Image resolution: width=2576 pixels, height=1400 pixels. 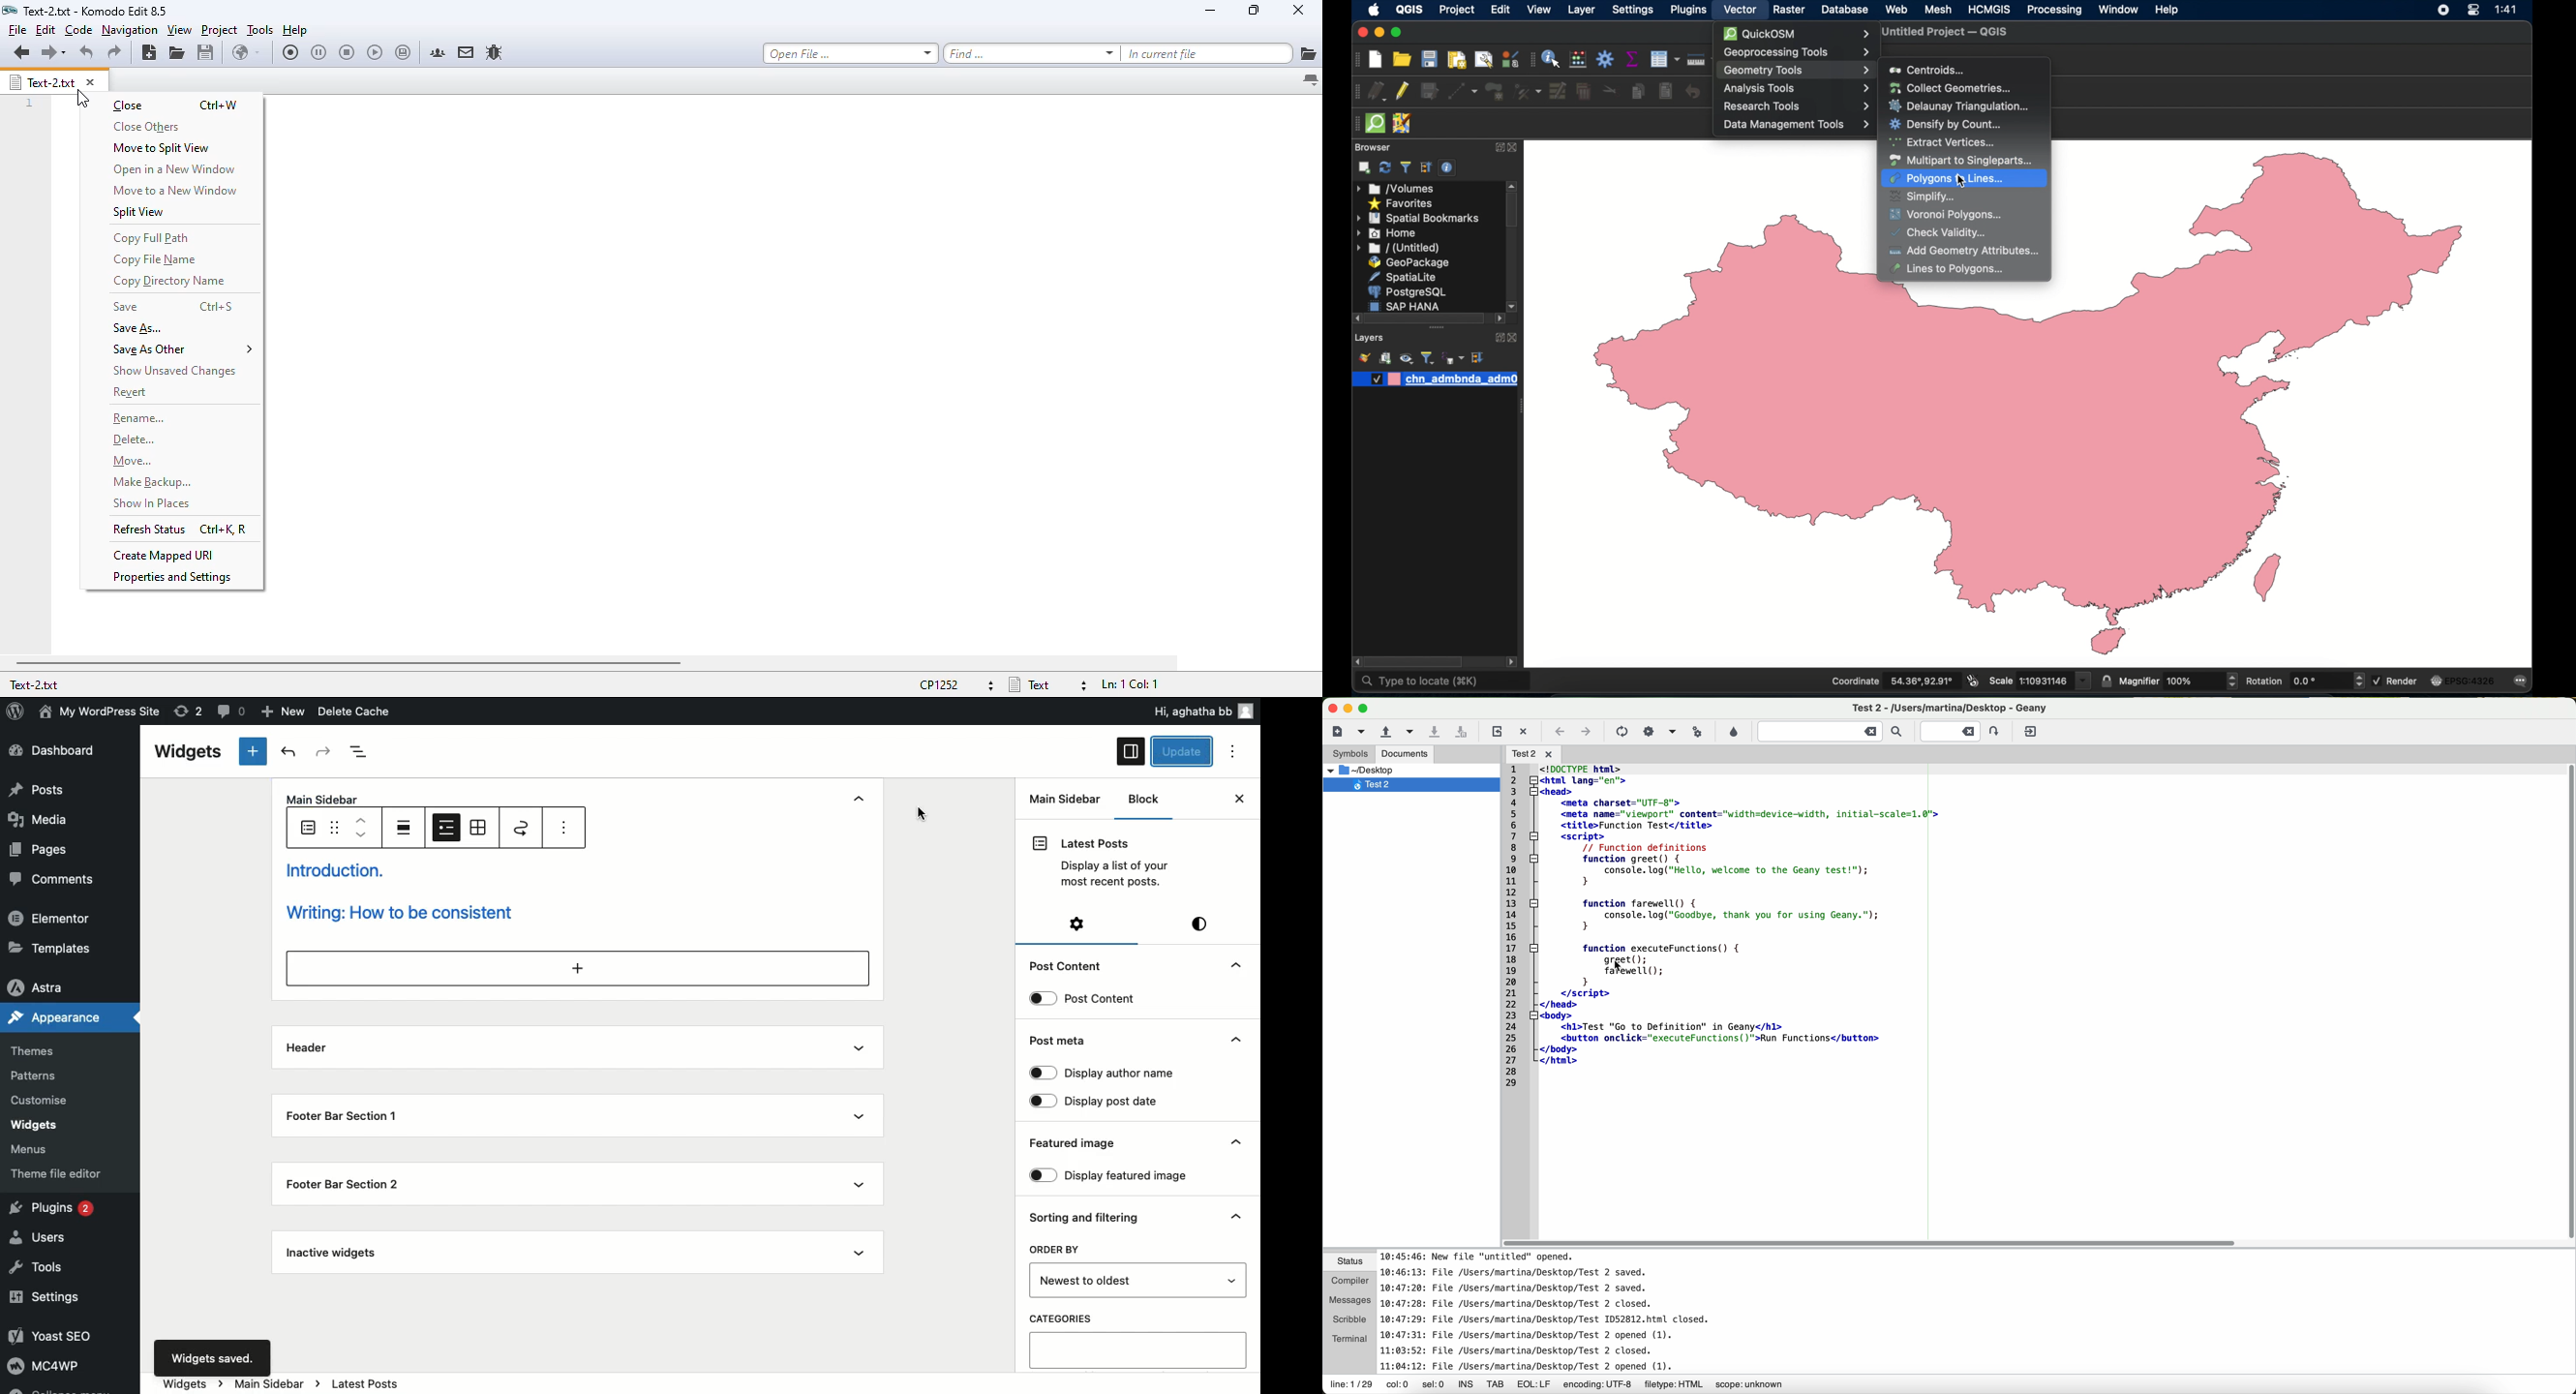 I want to click on text-2, so click(x=34, y=684).